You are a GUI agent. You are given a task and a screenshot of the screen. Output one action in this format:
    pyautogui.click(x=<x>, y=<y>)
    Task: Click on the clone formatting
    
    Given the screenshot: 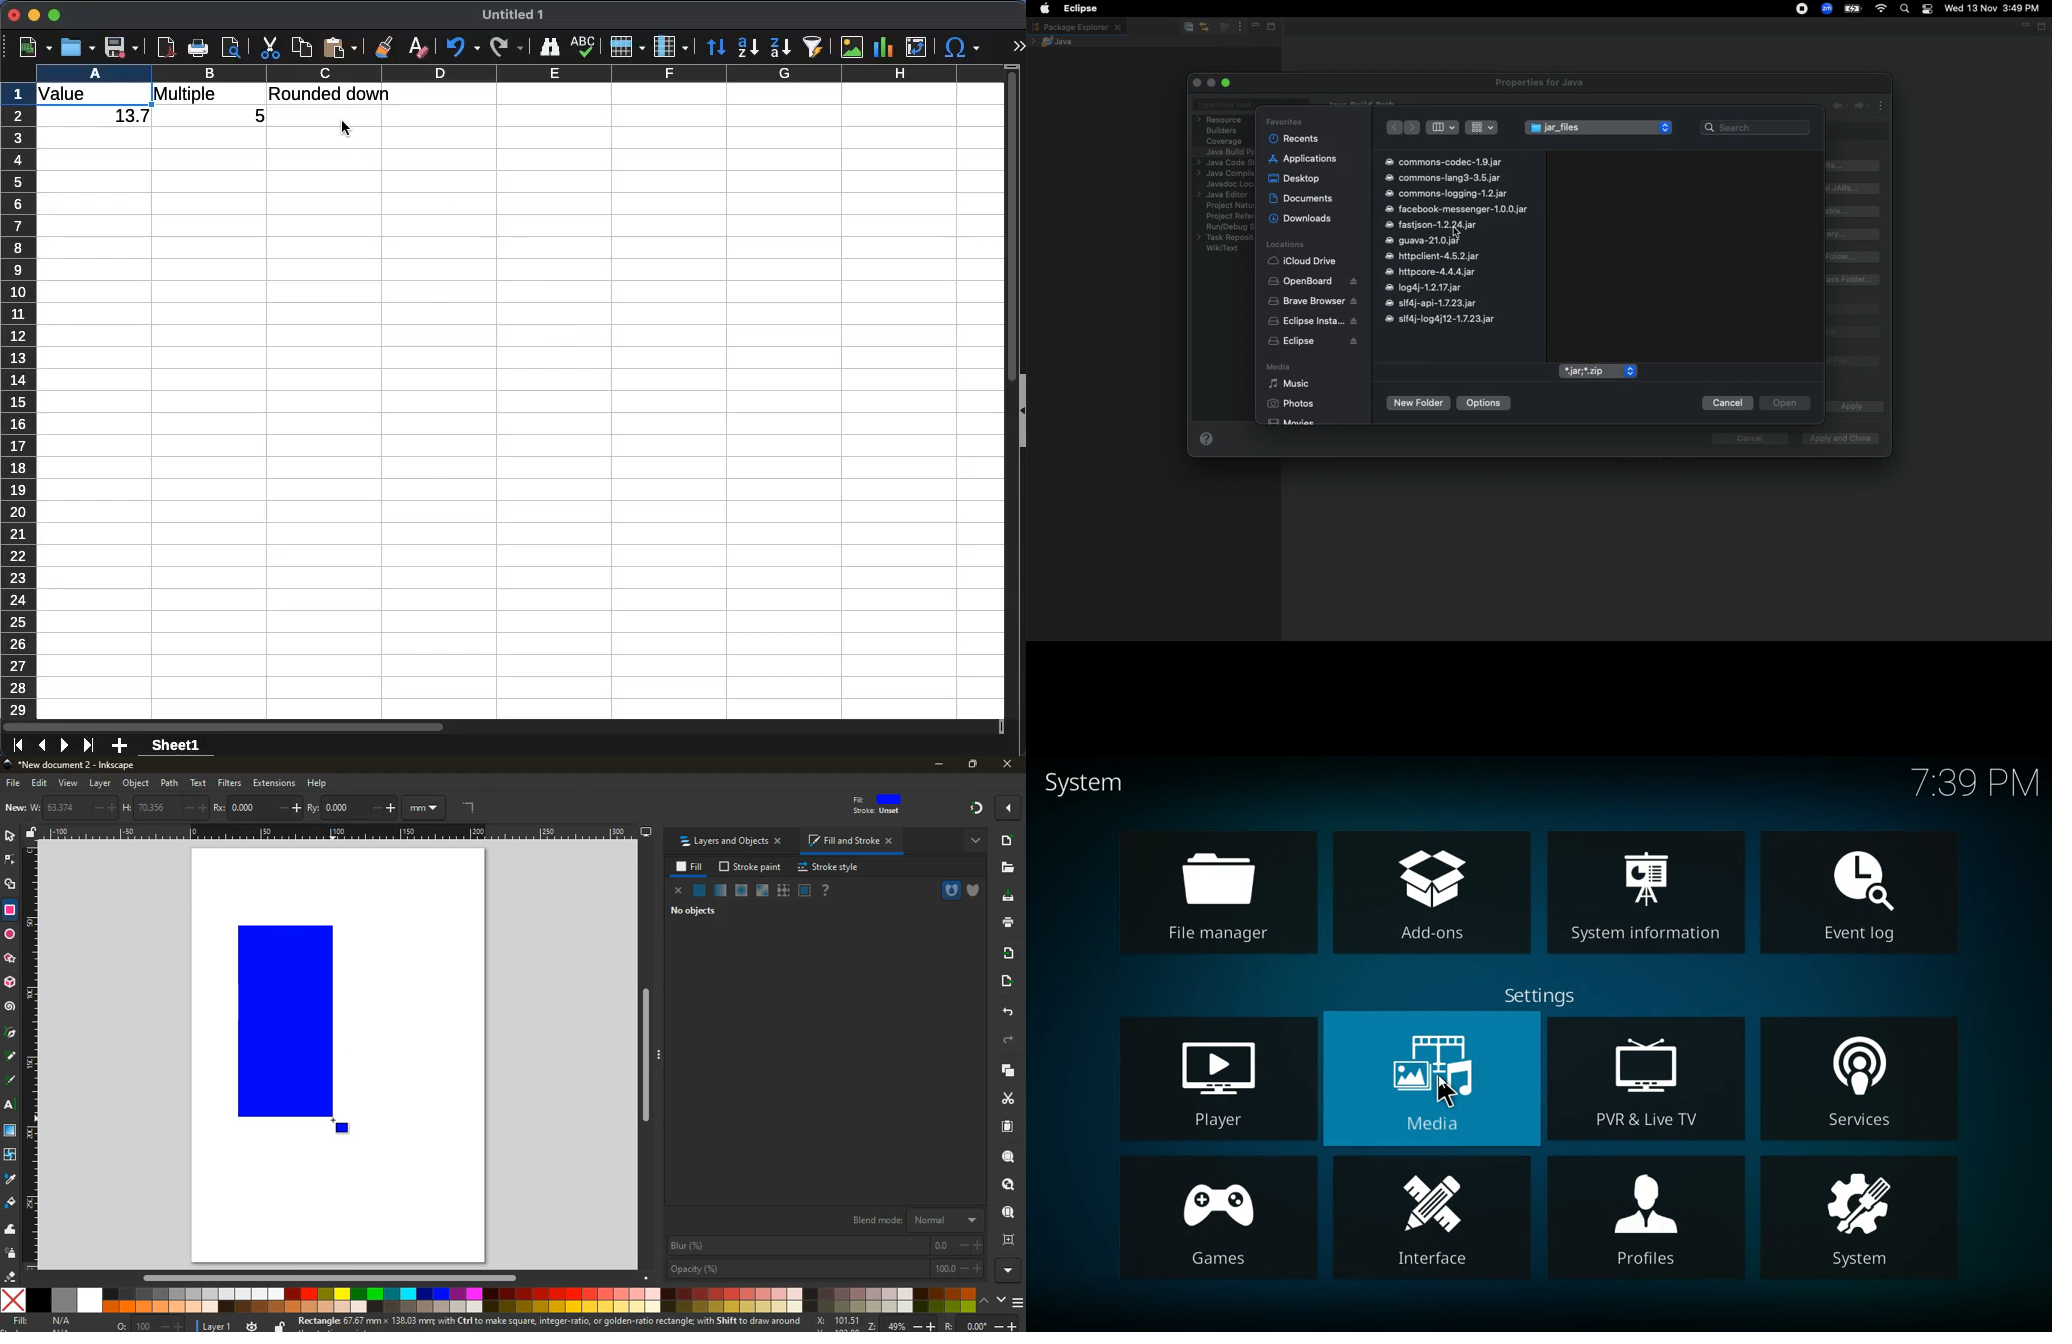 What is the action you would take?
    pyautogui.click(x=384, y=47)
    